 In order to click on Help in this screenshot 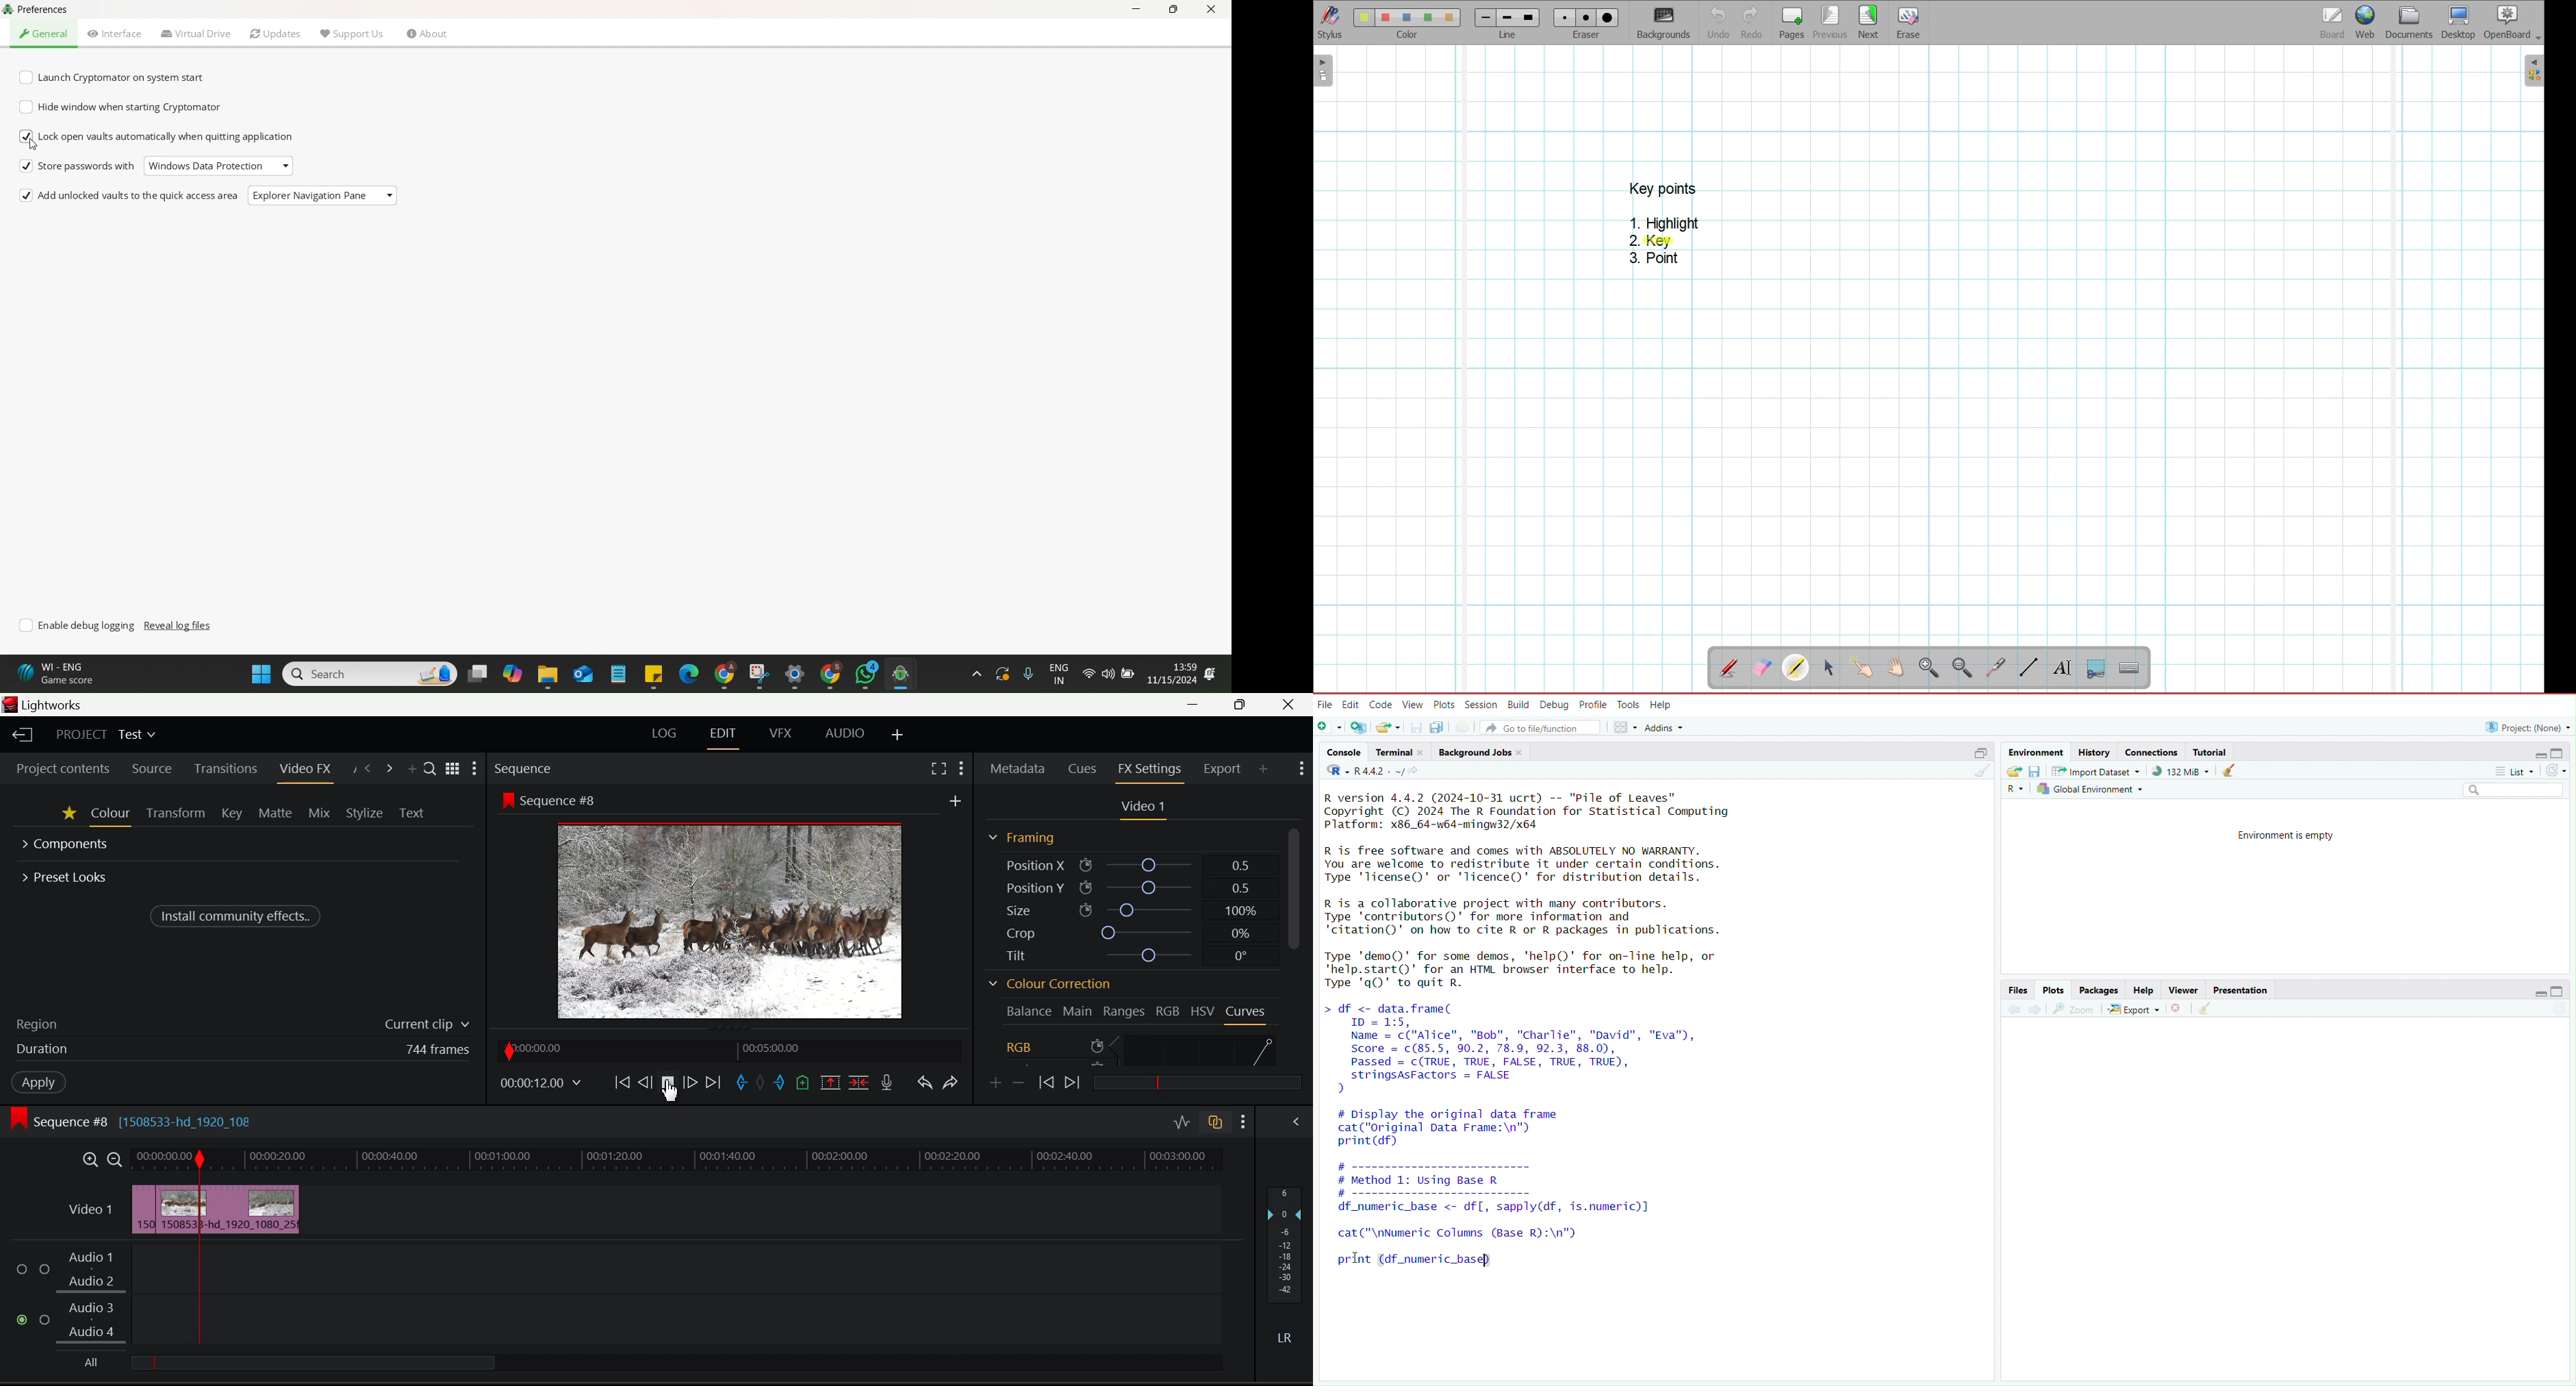, I will do `click(2143, 989)`.